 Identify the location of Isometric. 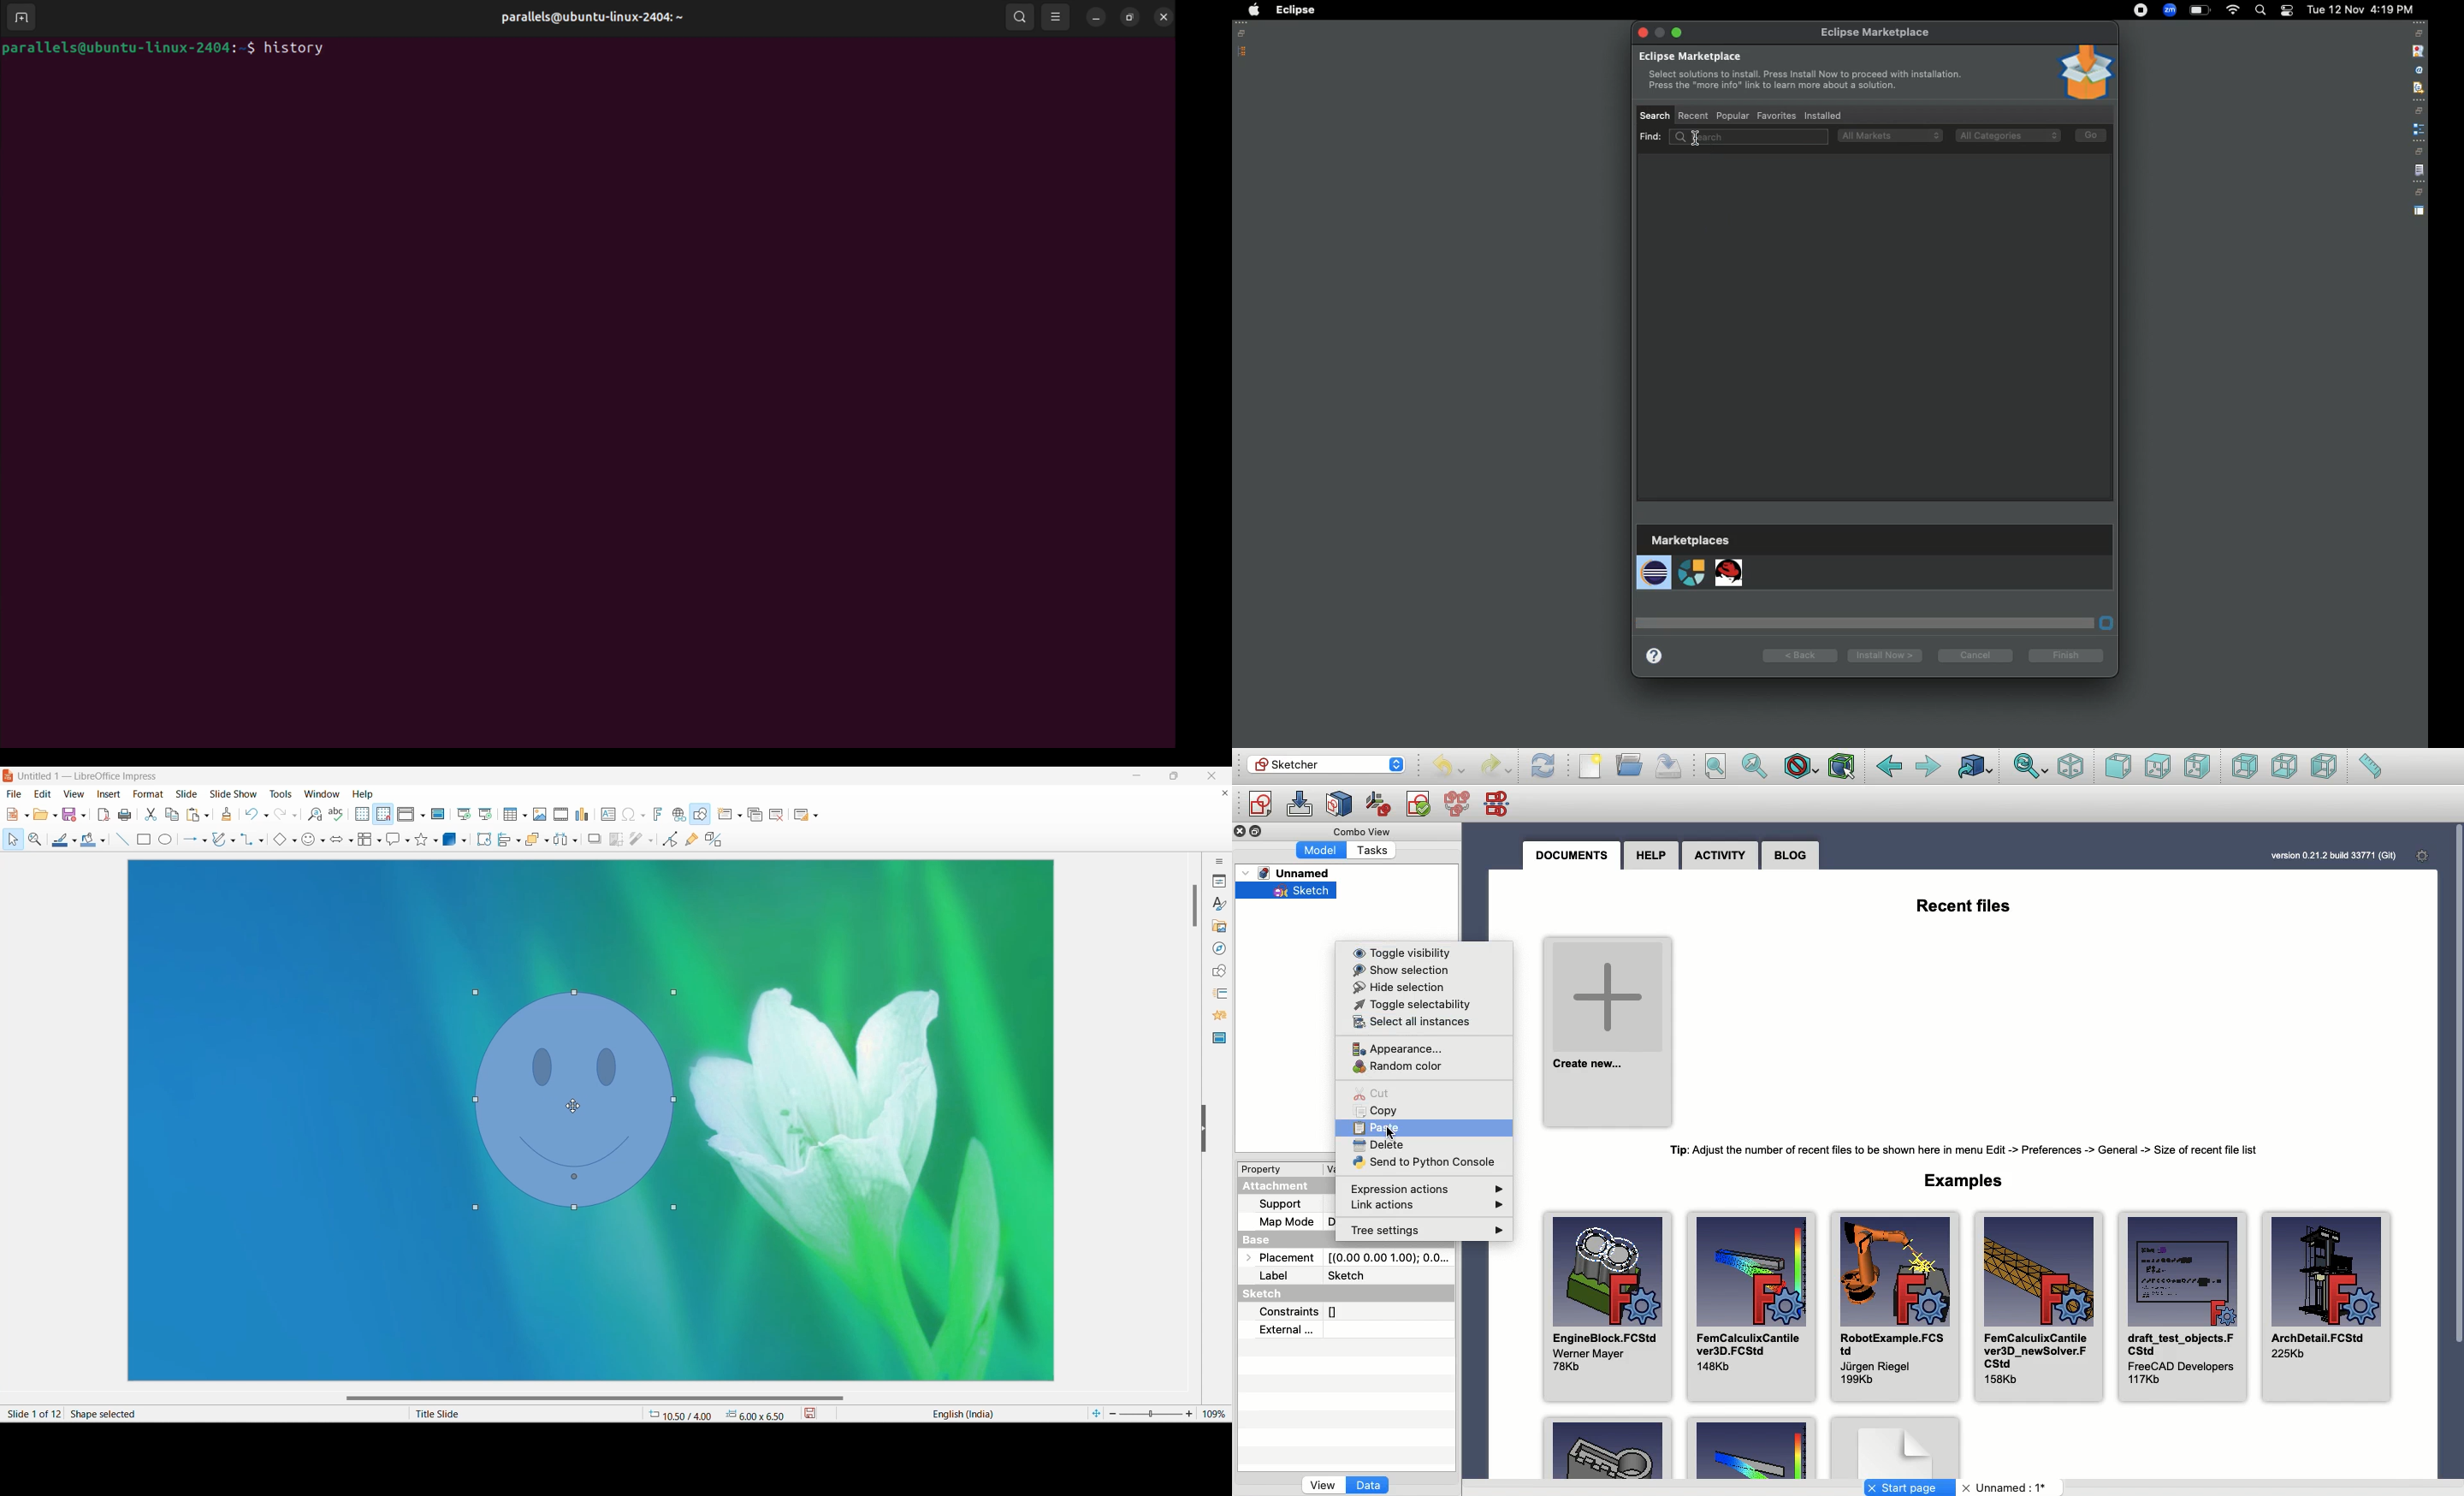
(2071, 766).